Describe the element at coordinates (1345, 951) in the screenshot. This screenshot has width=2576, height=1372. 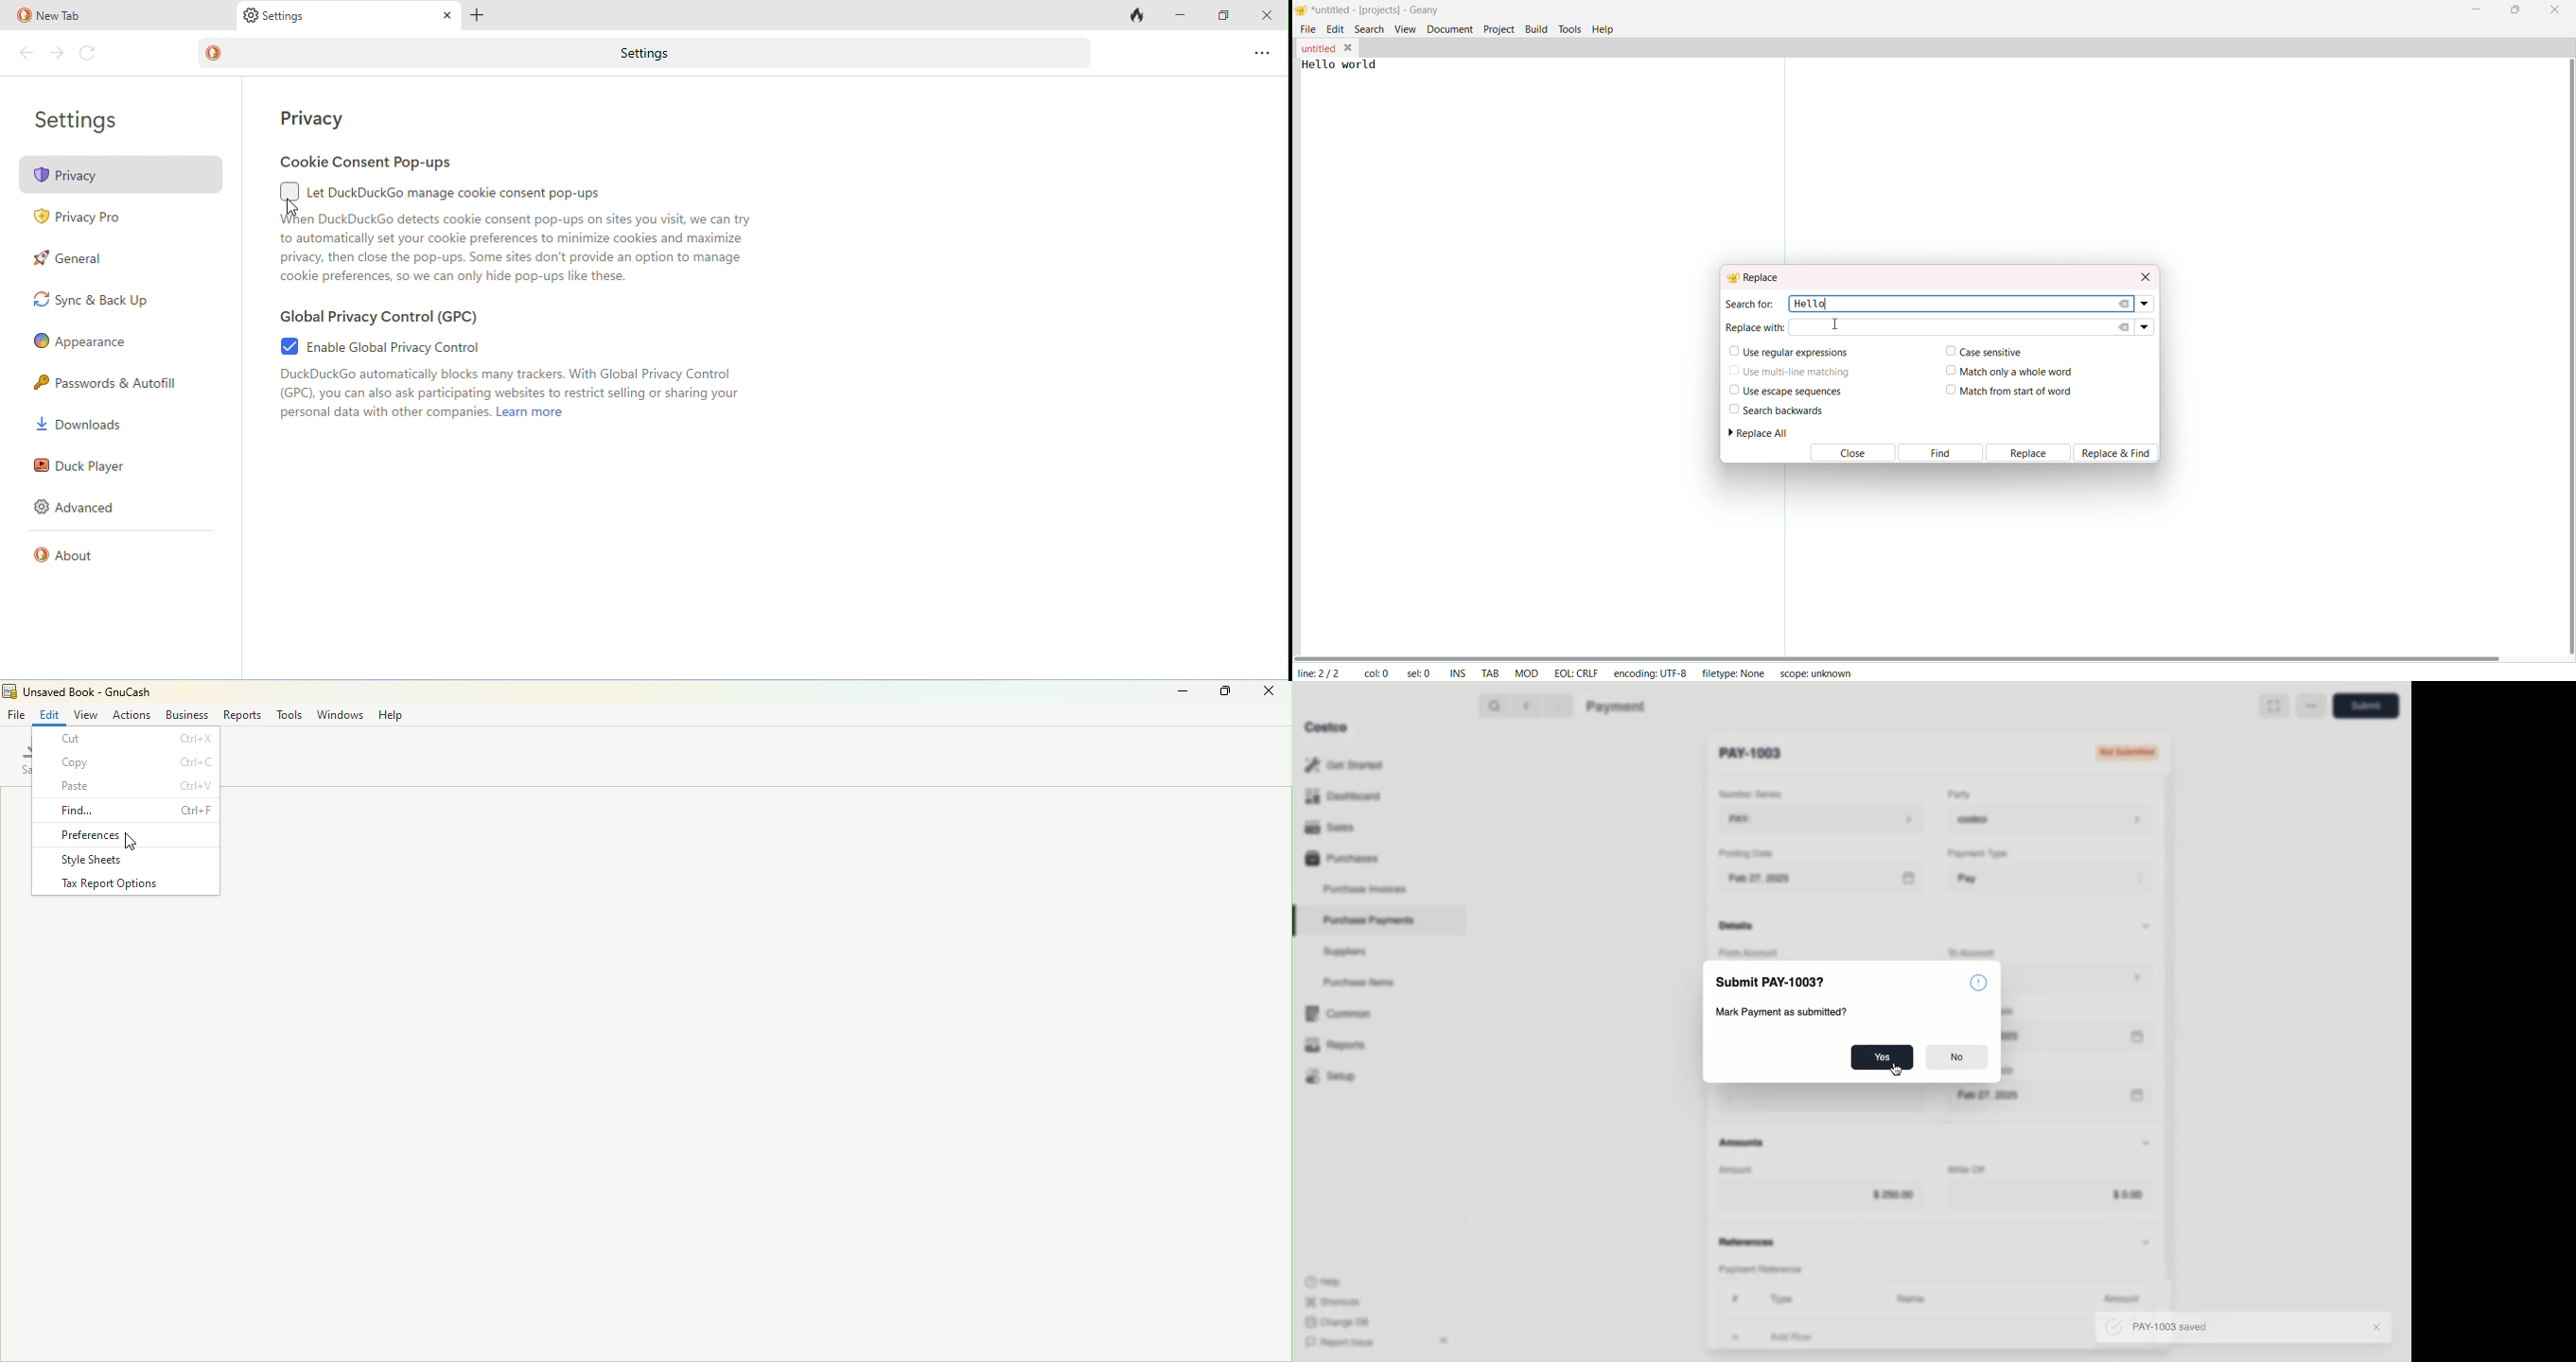
I see `Suppliers` at that location.